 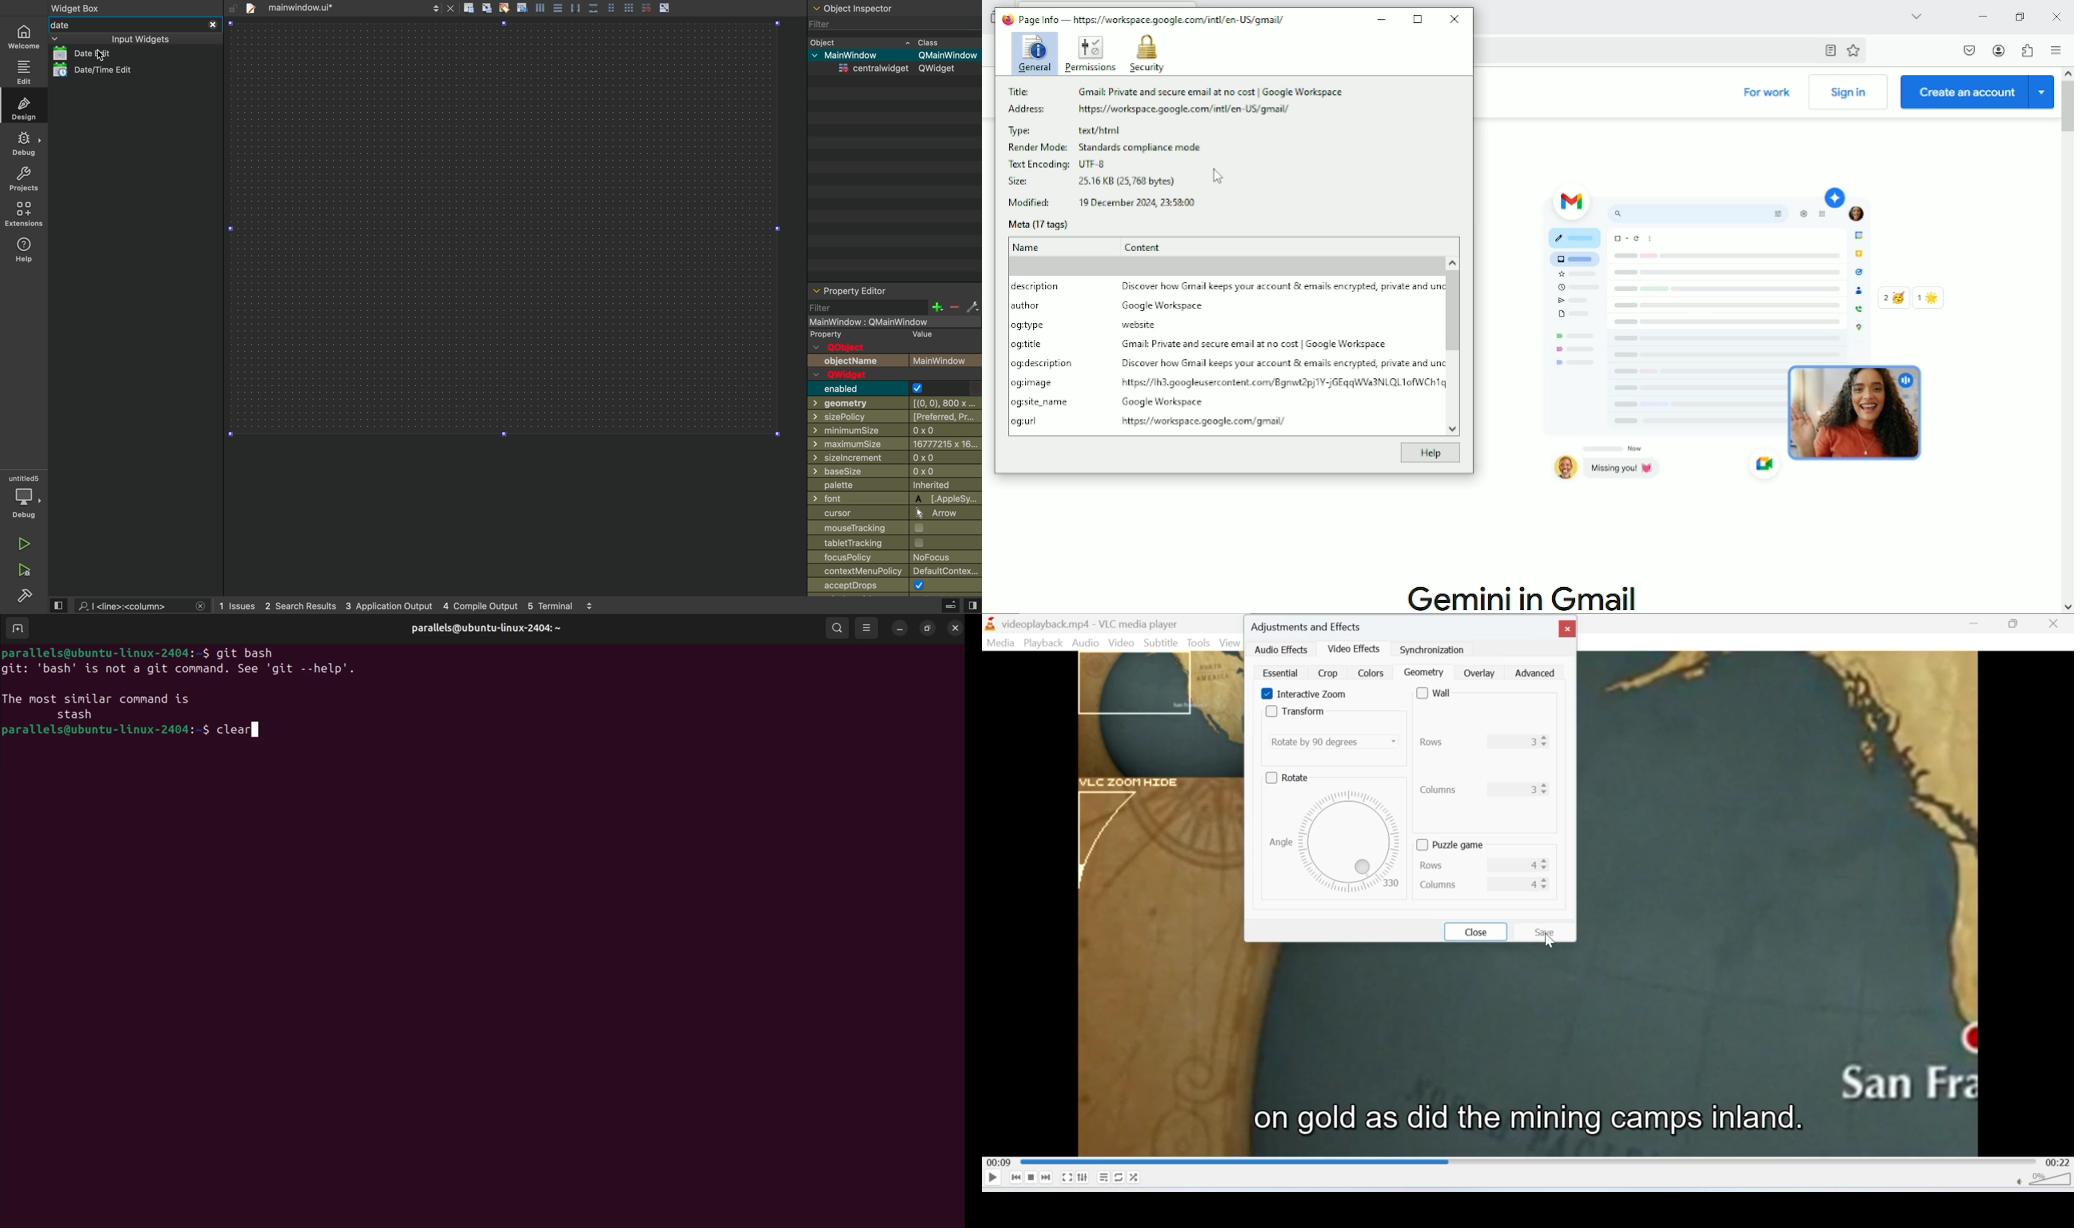 What do you see at coordinates (895, 459) in the screenshot?
I see `sizeincrement` at bounding box center [895, 459].